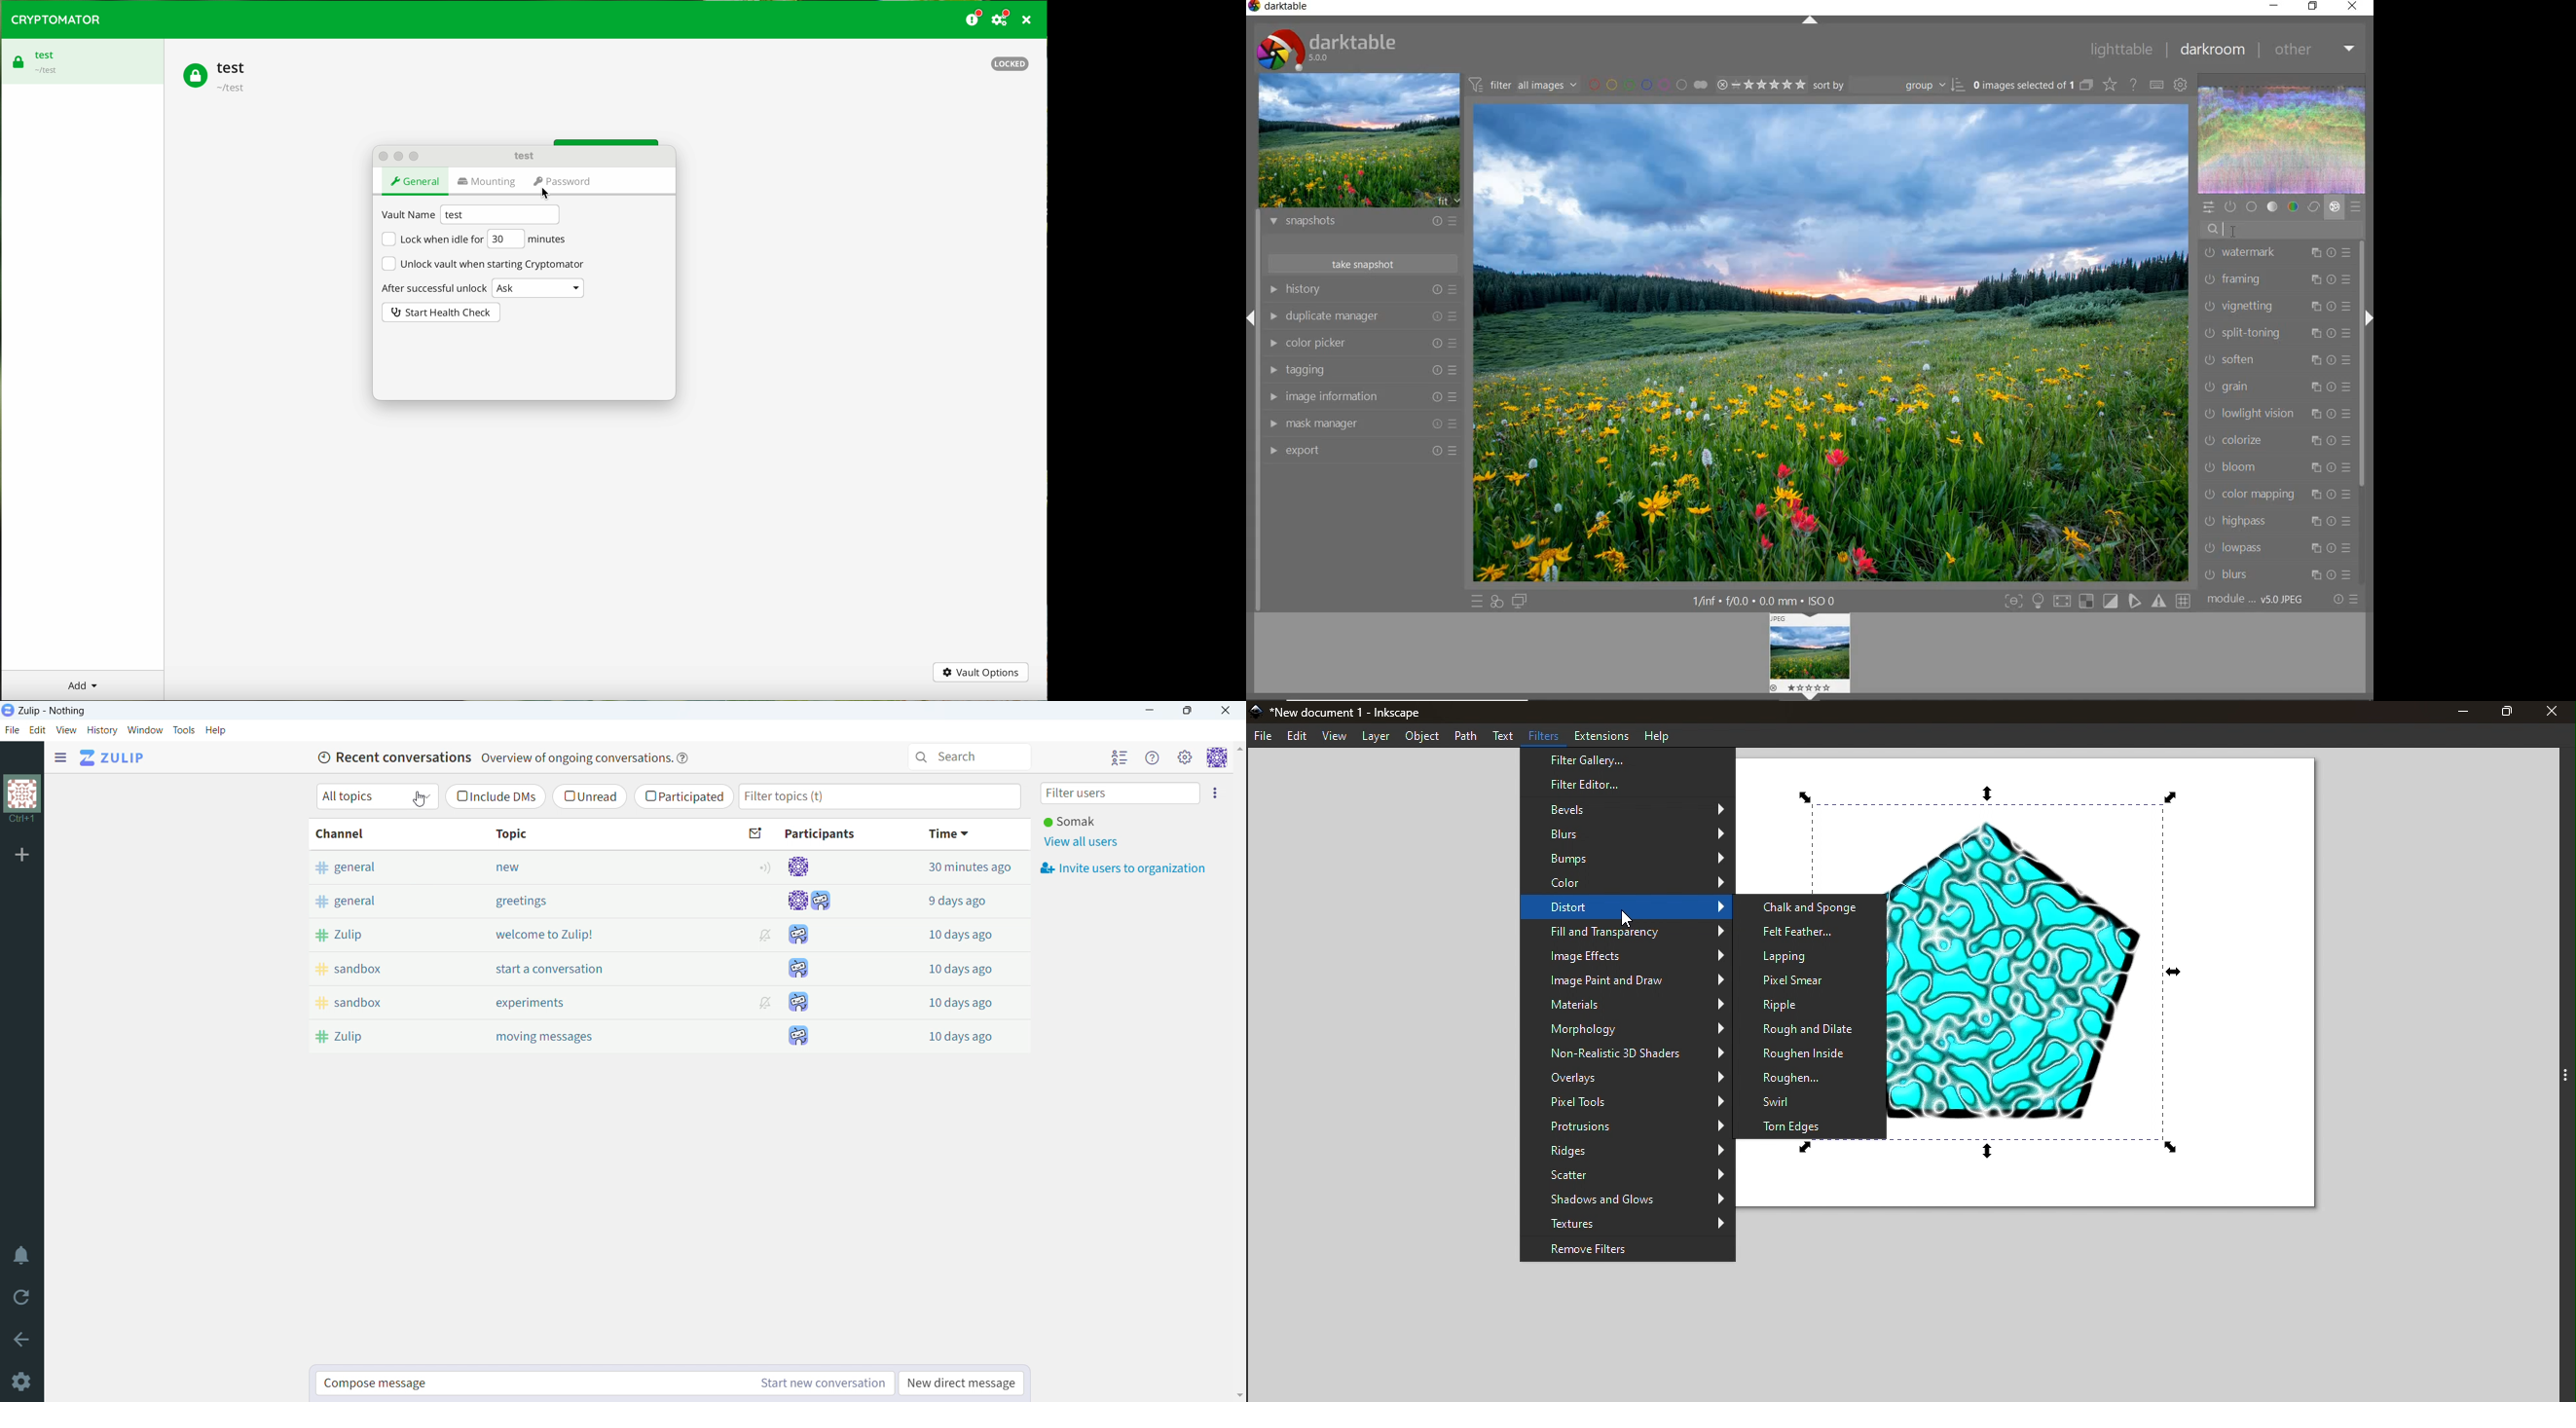  Describe the element at coordinates (385, 901) in the screenshot. I see `general` at that location.